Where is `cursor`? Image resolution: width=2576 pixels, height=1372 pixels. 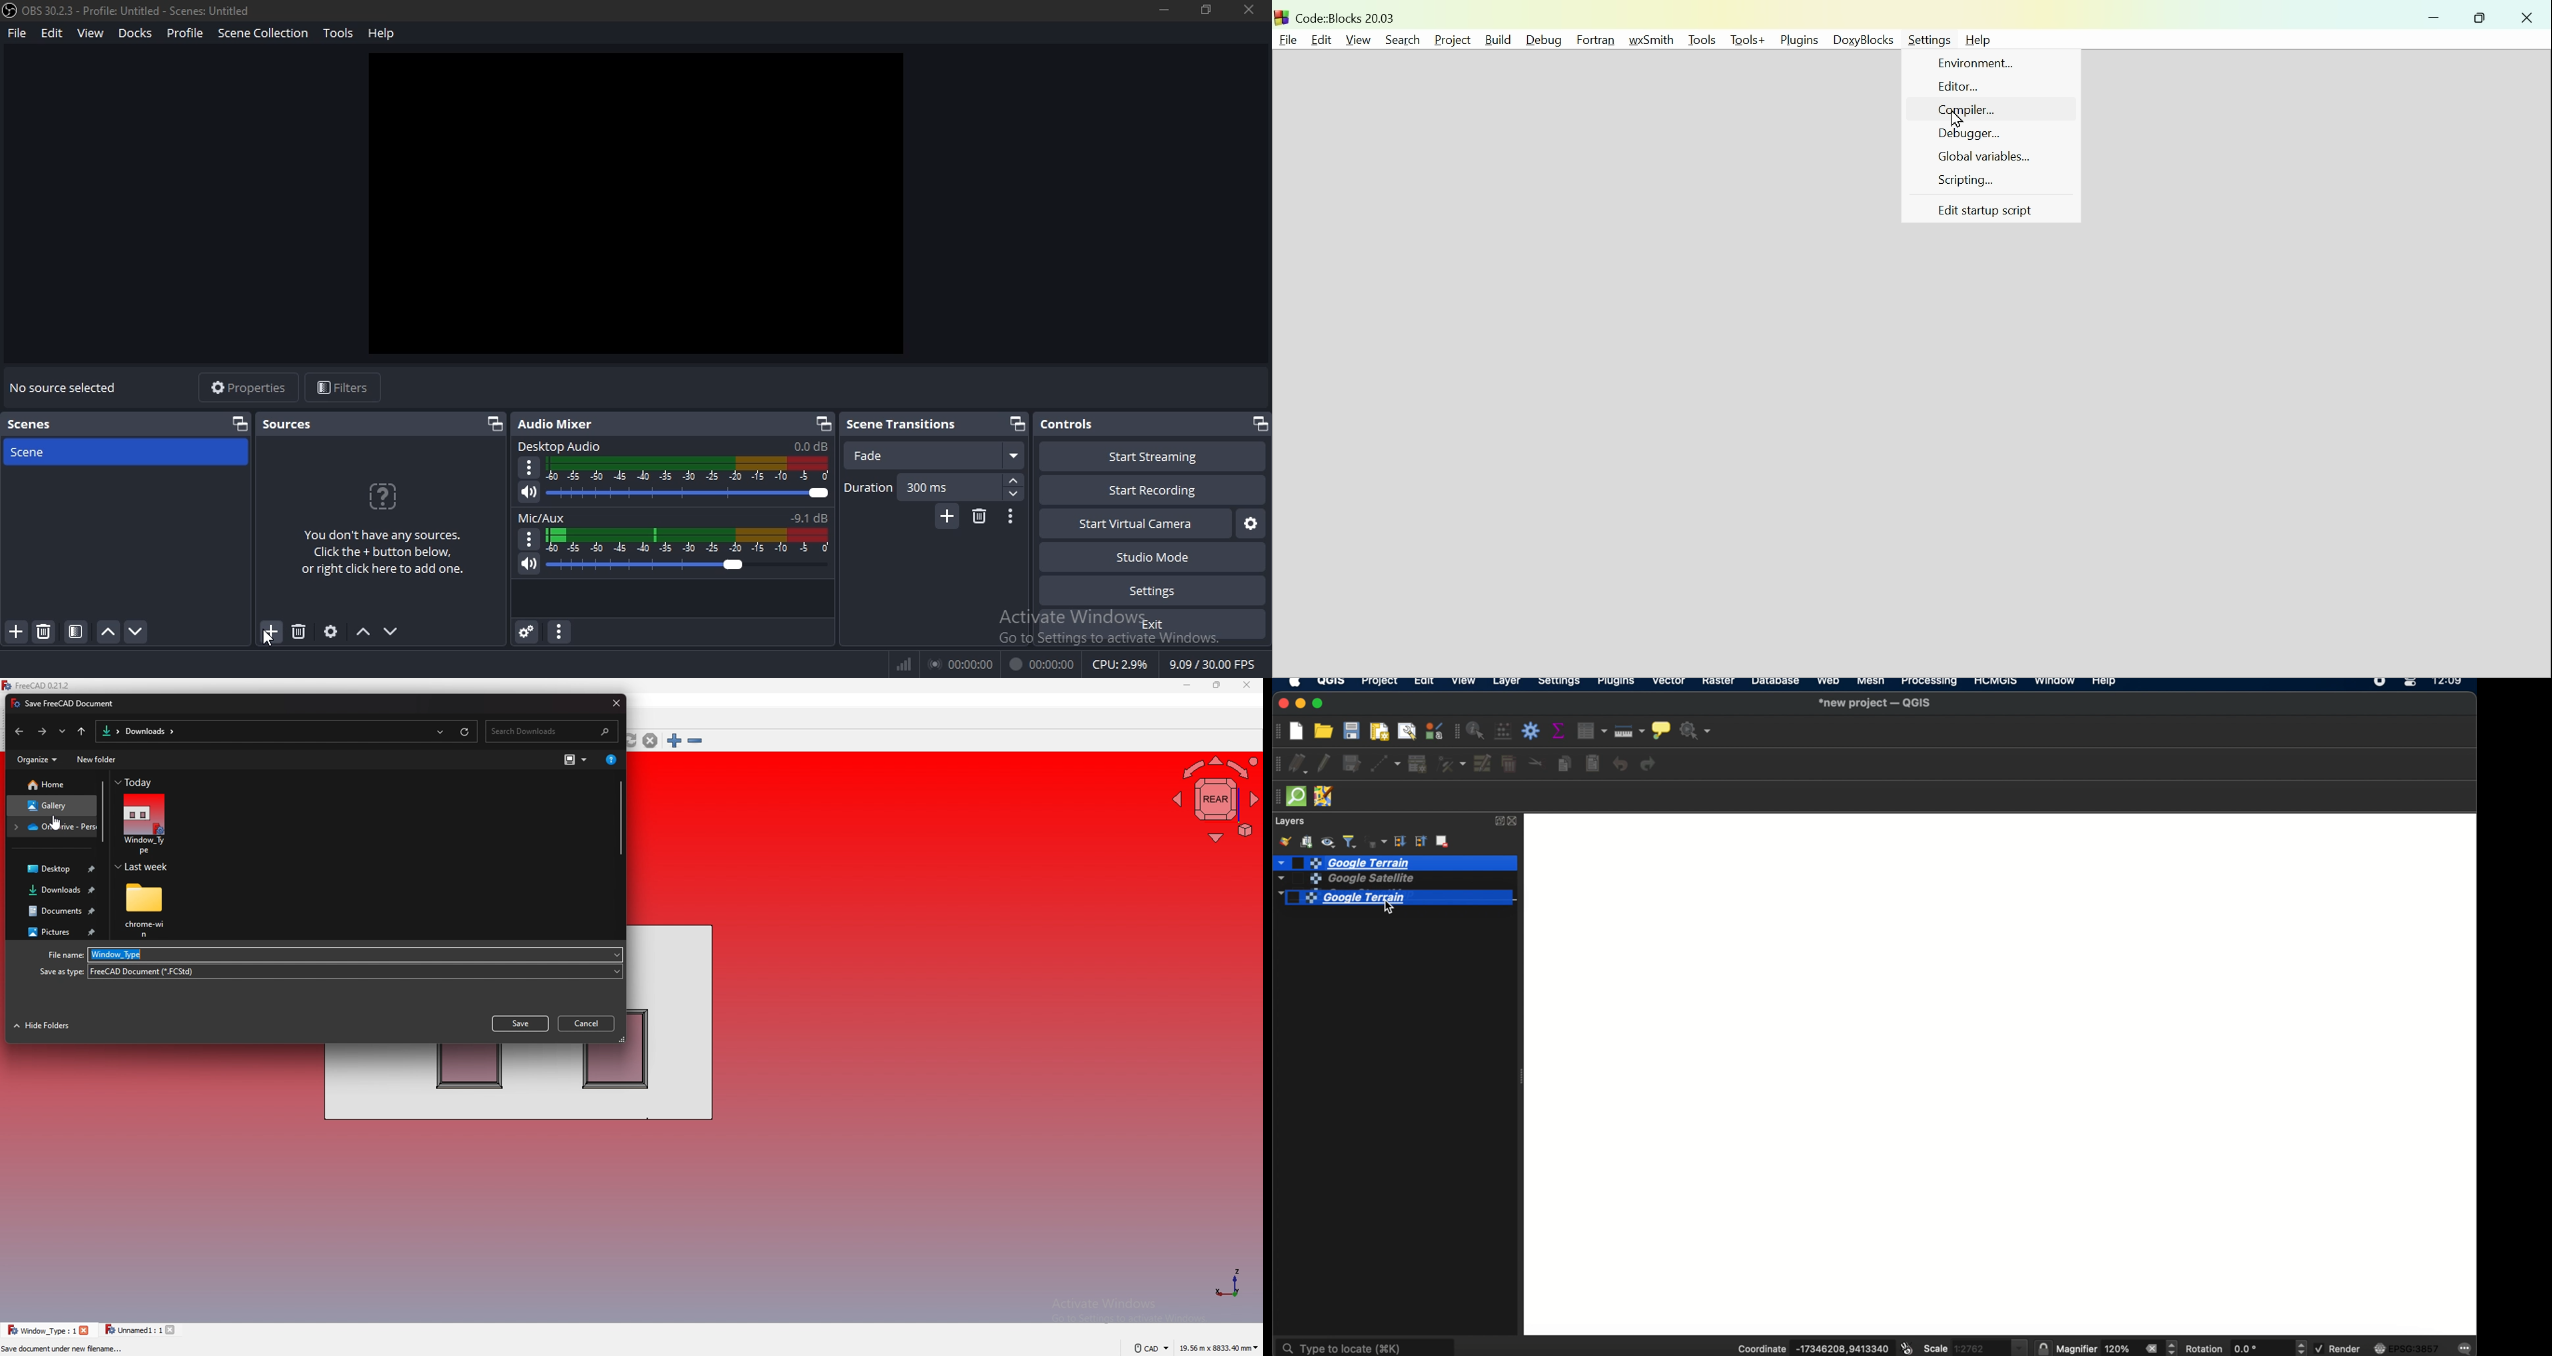 cursor is located at coordinates (1382, 905).